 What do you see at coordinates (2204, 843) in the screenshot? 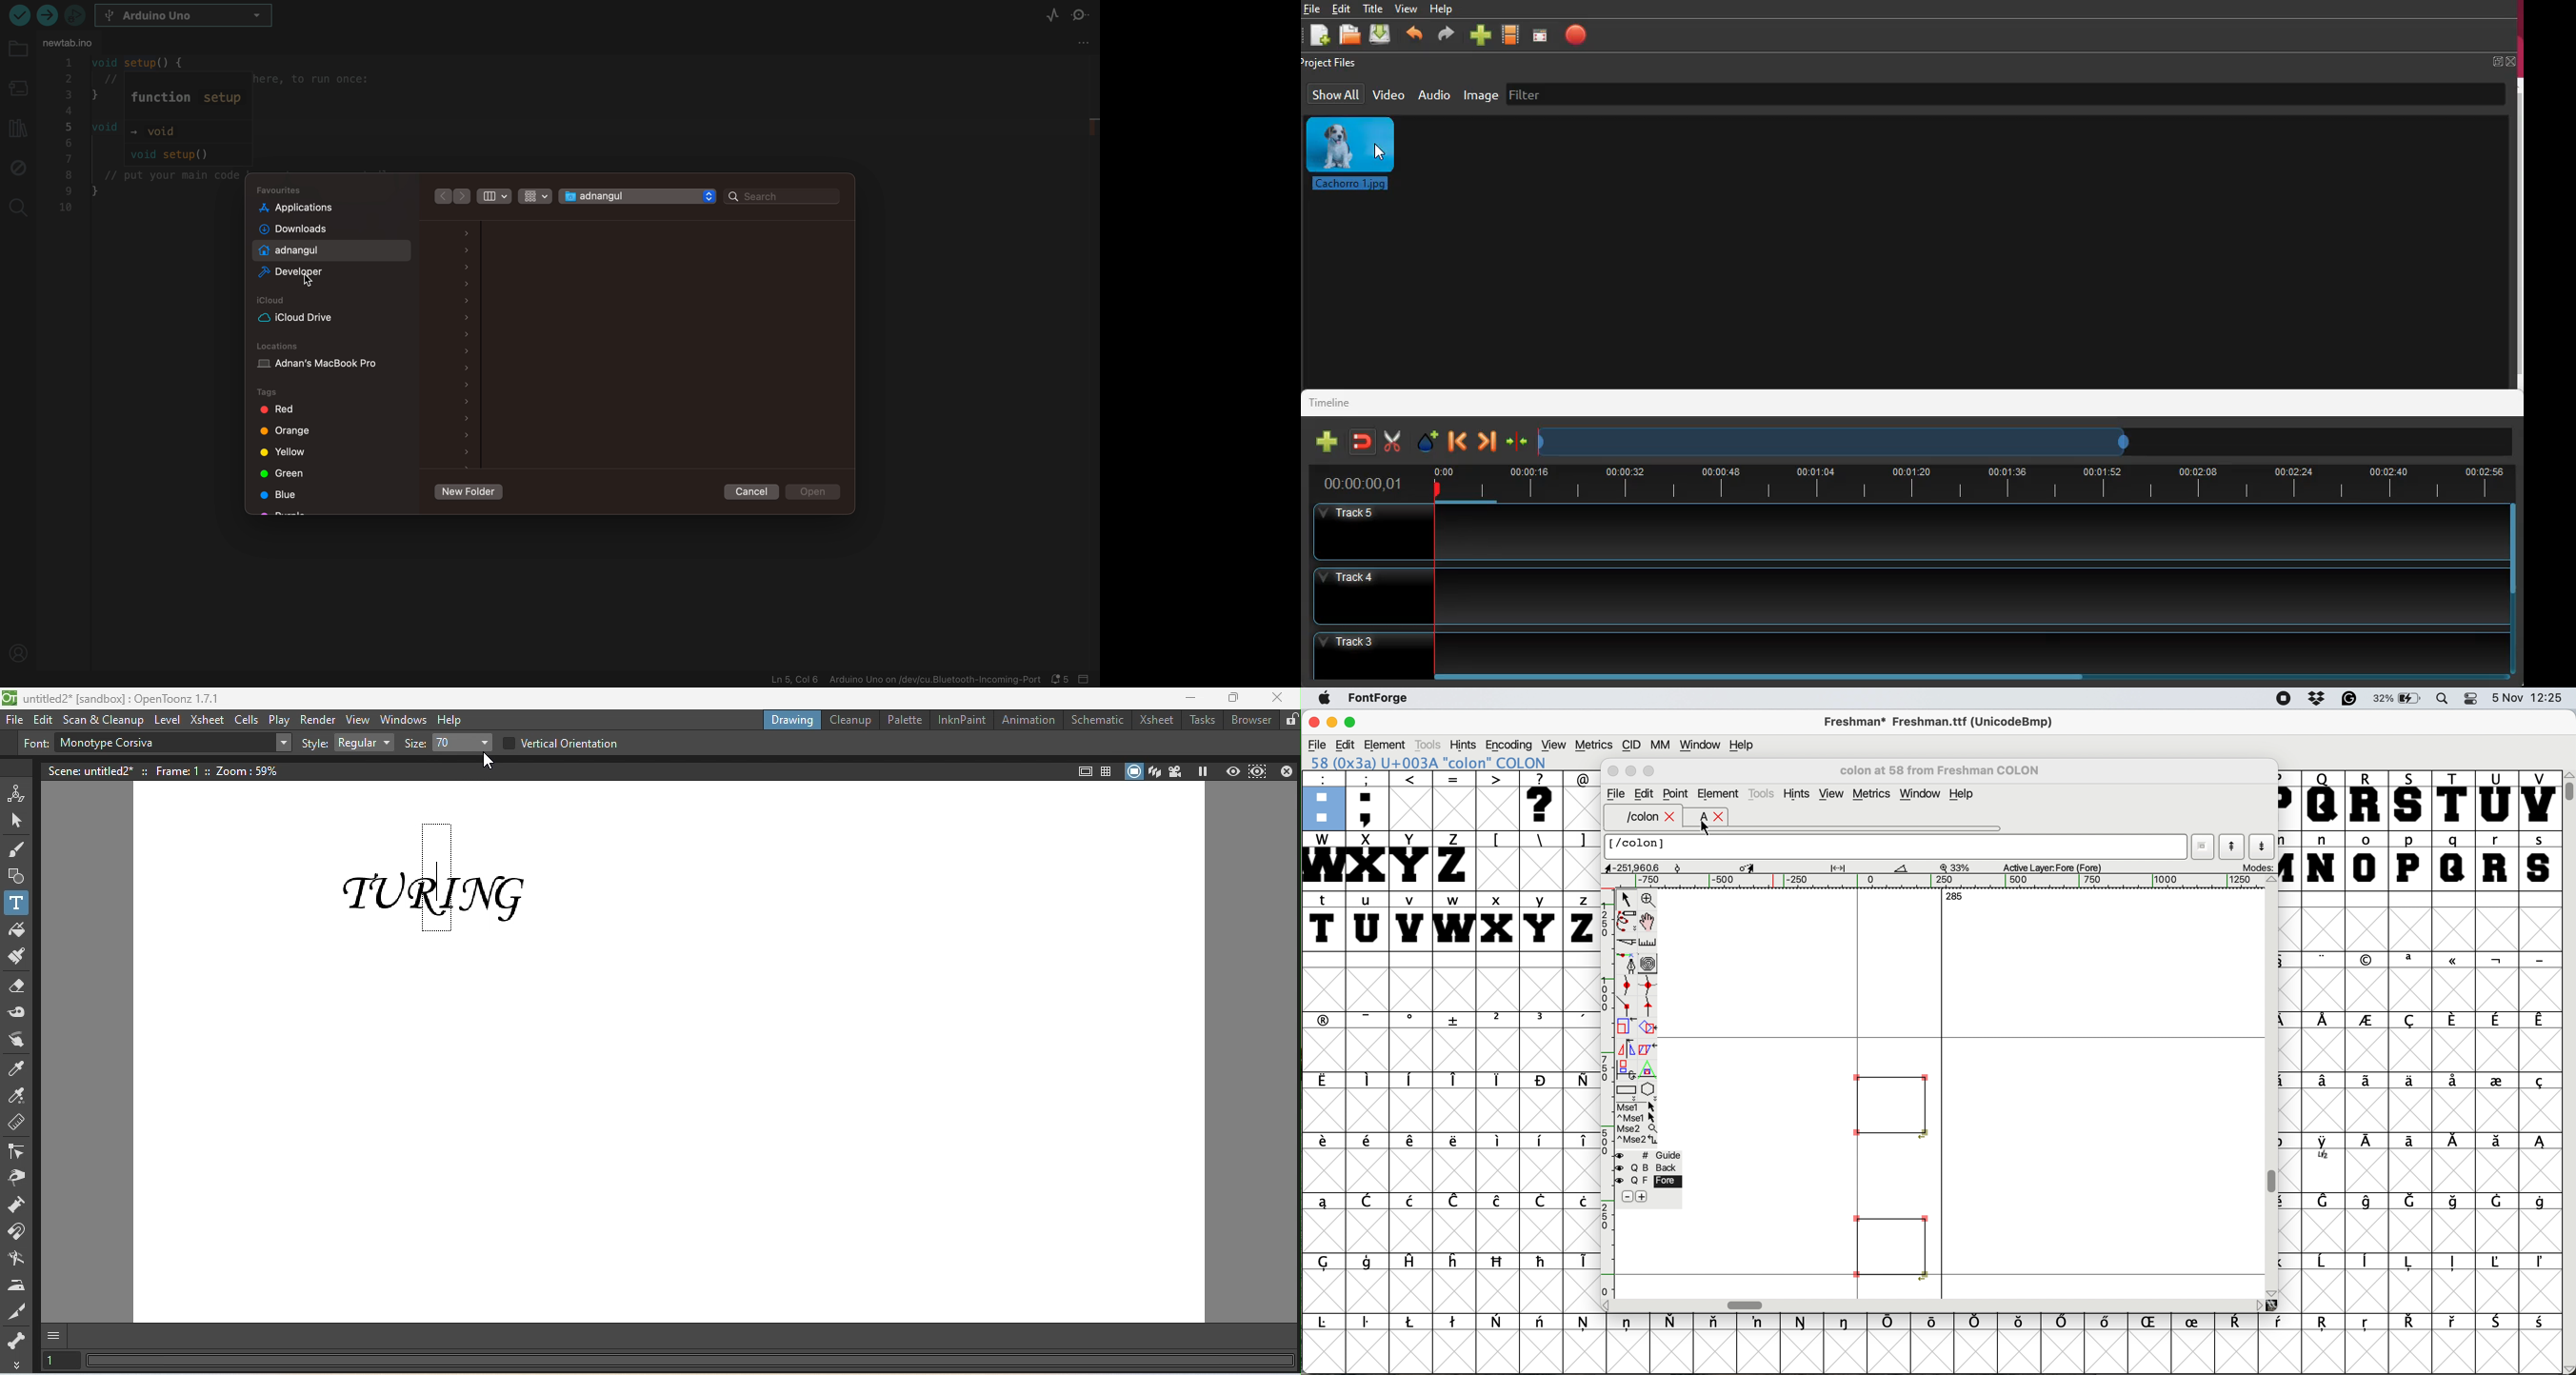
I see `current word list` at bounding box center [2204, 843].